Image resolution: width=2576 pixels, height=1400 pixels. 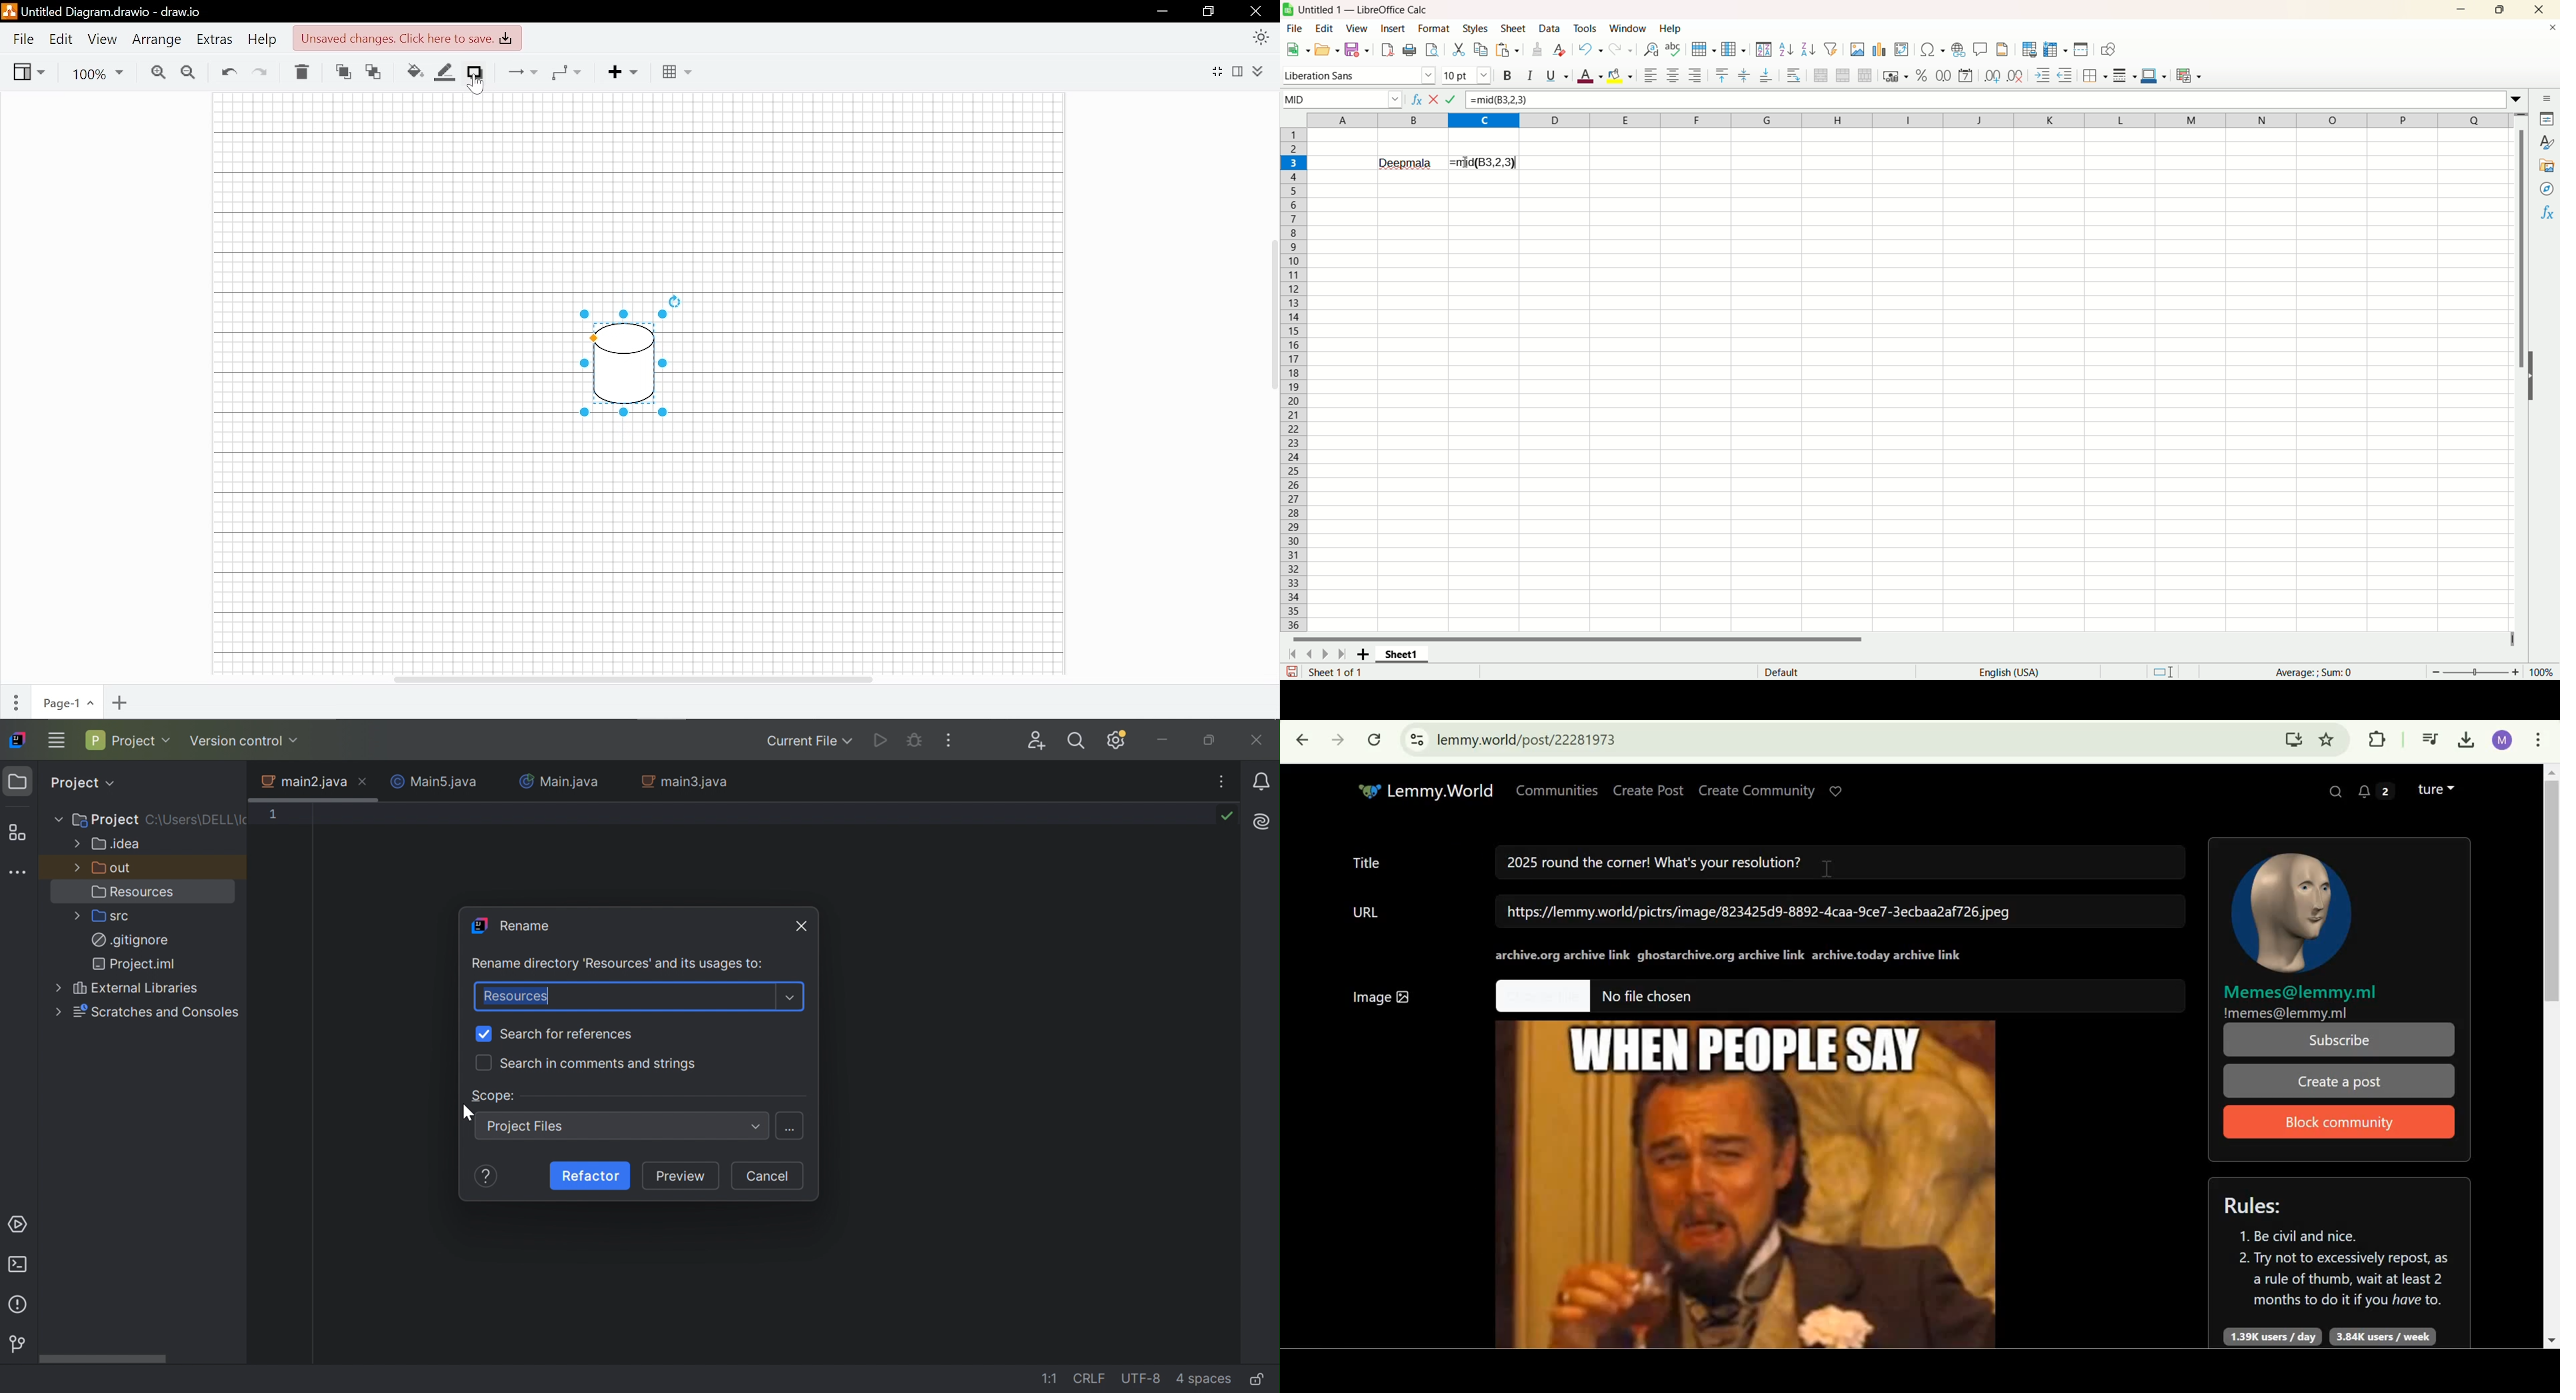 I want to click on Insert symbols, so click(x=1932, y=49).